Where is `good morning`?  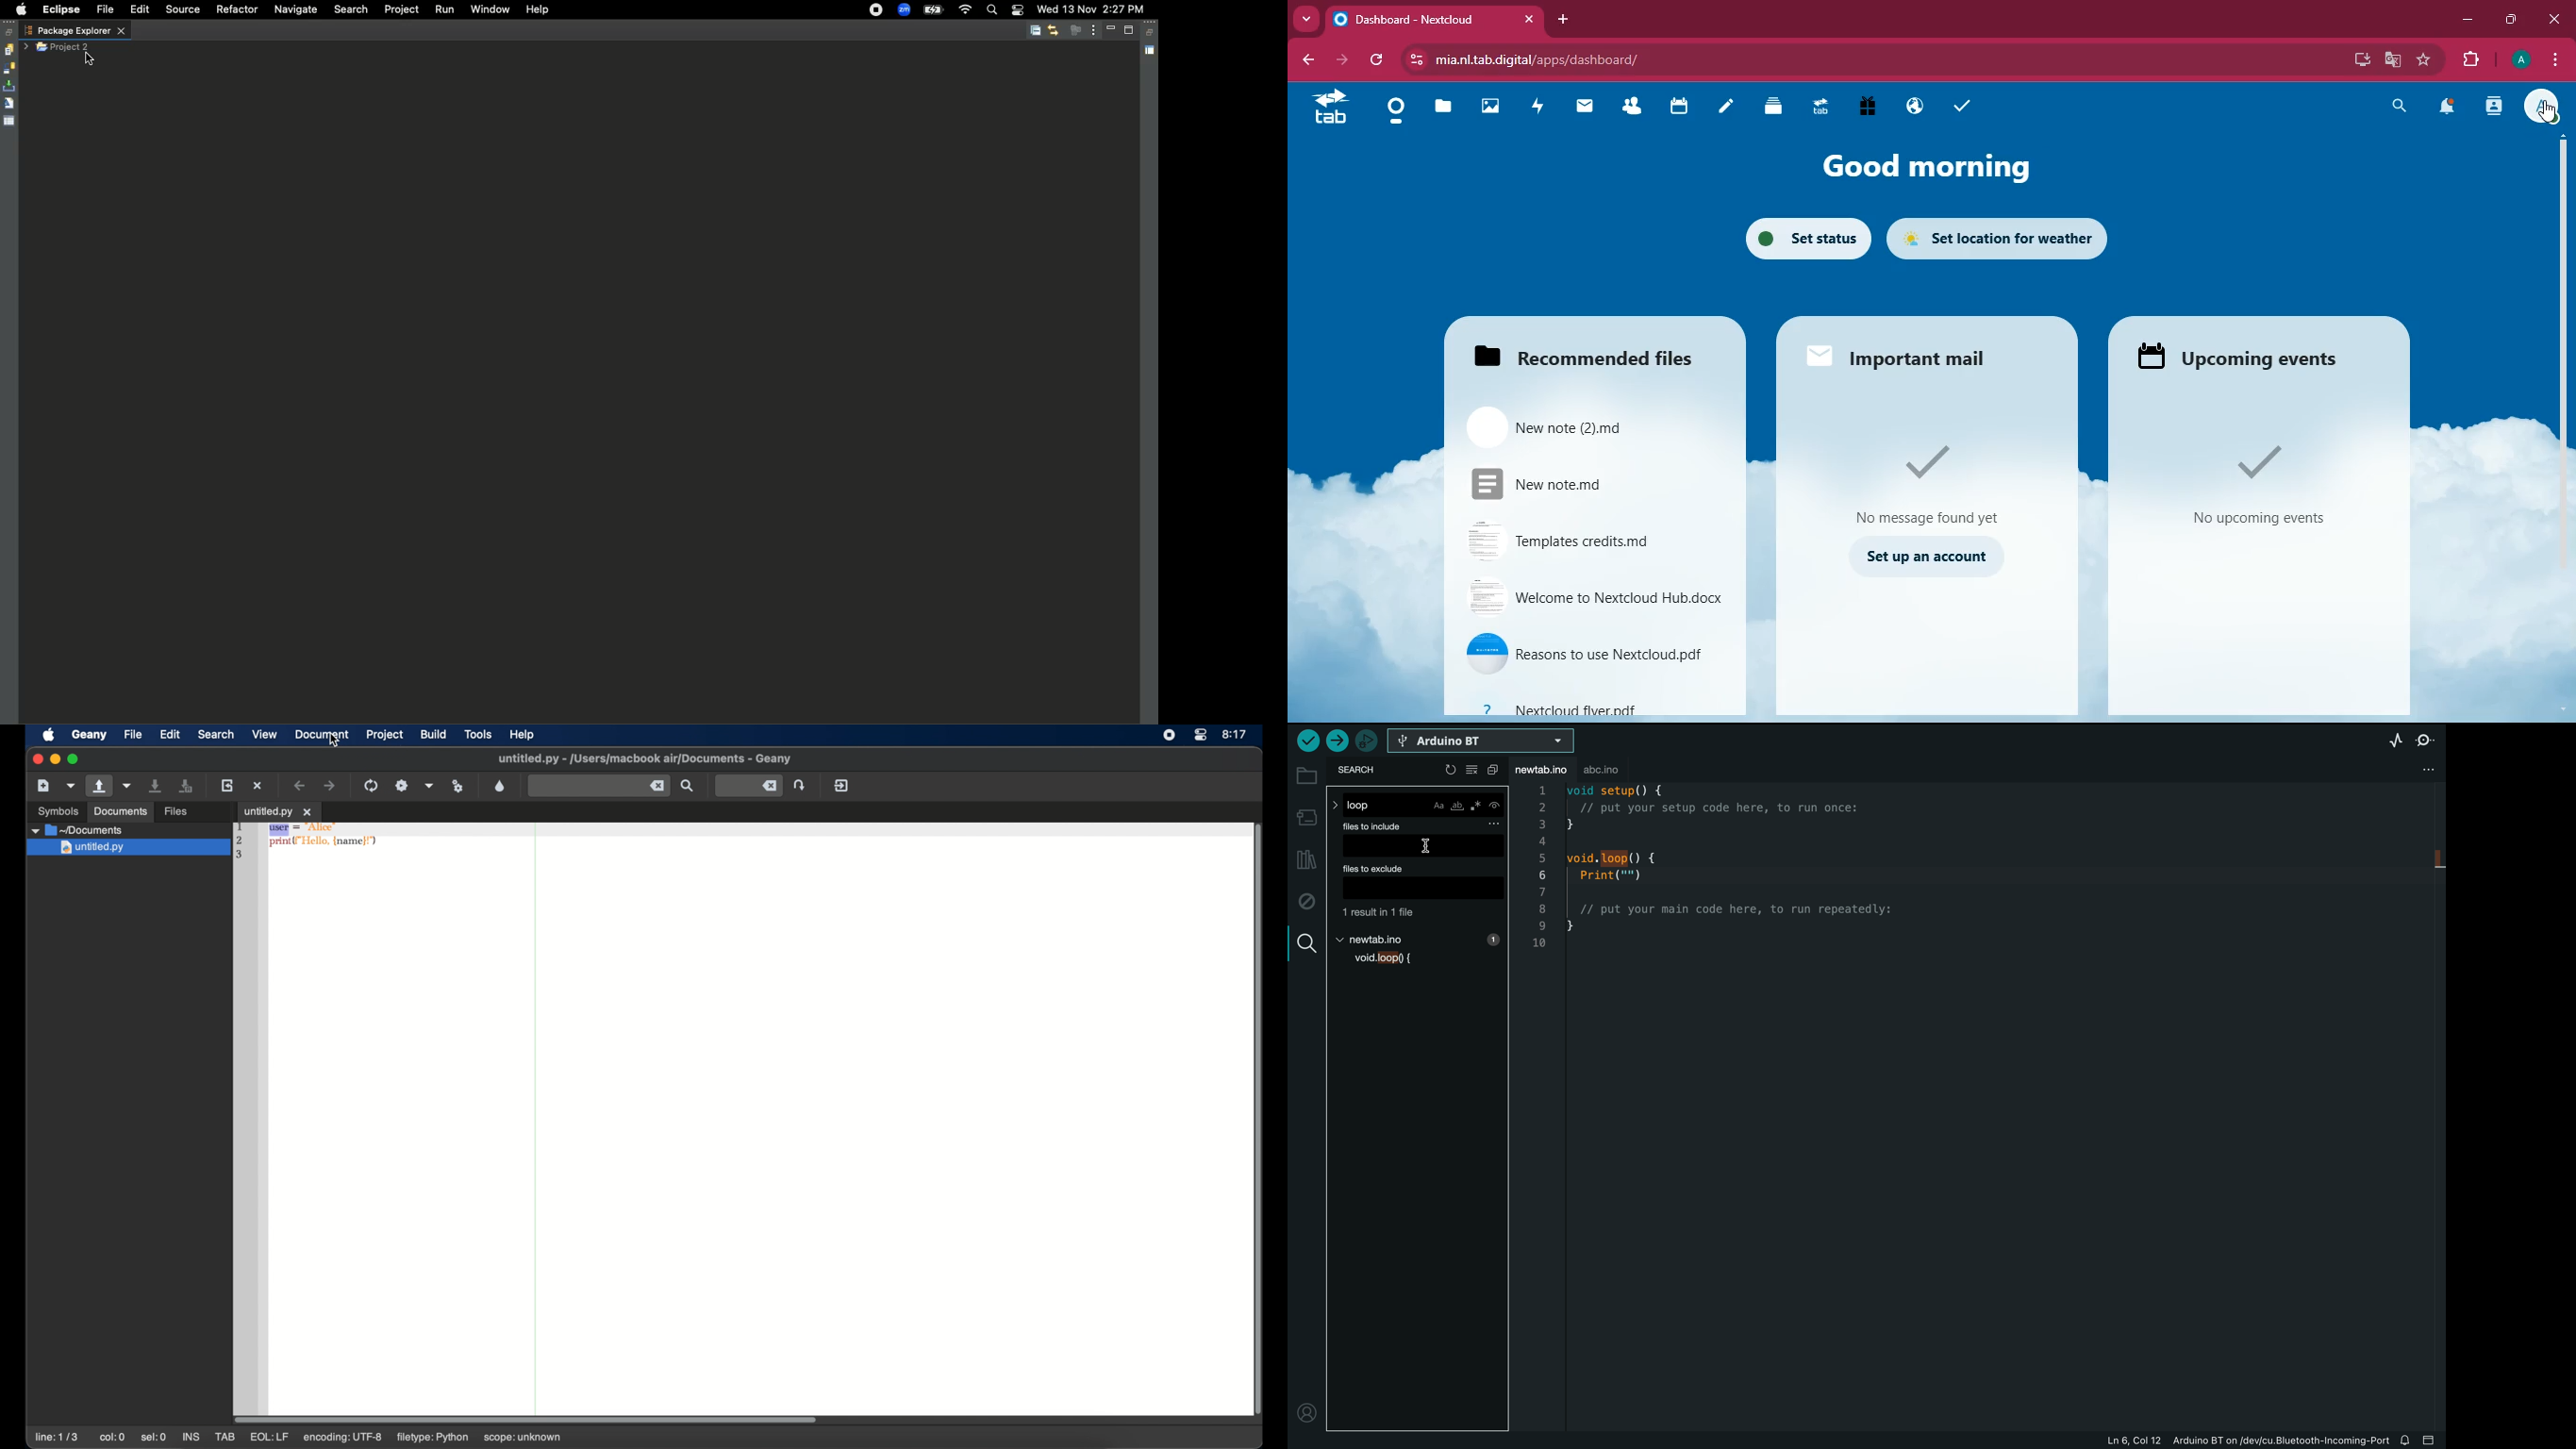
good morning is located at coordinates (1939, 167).